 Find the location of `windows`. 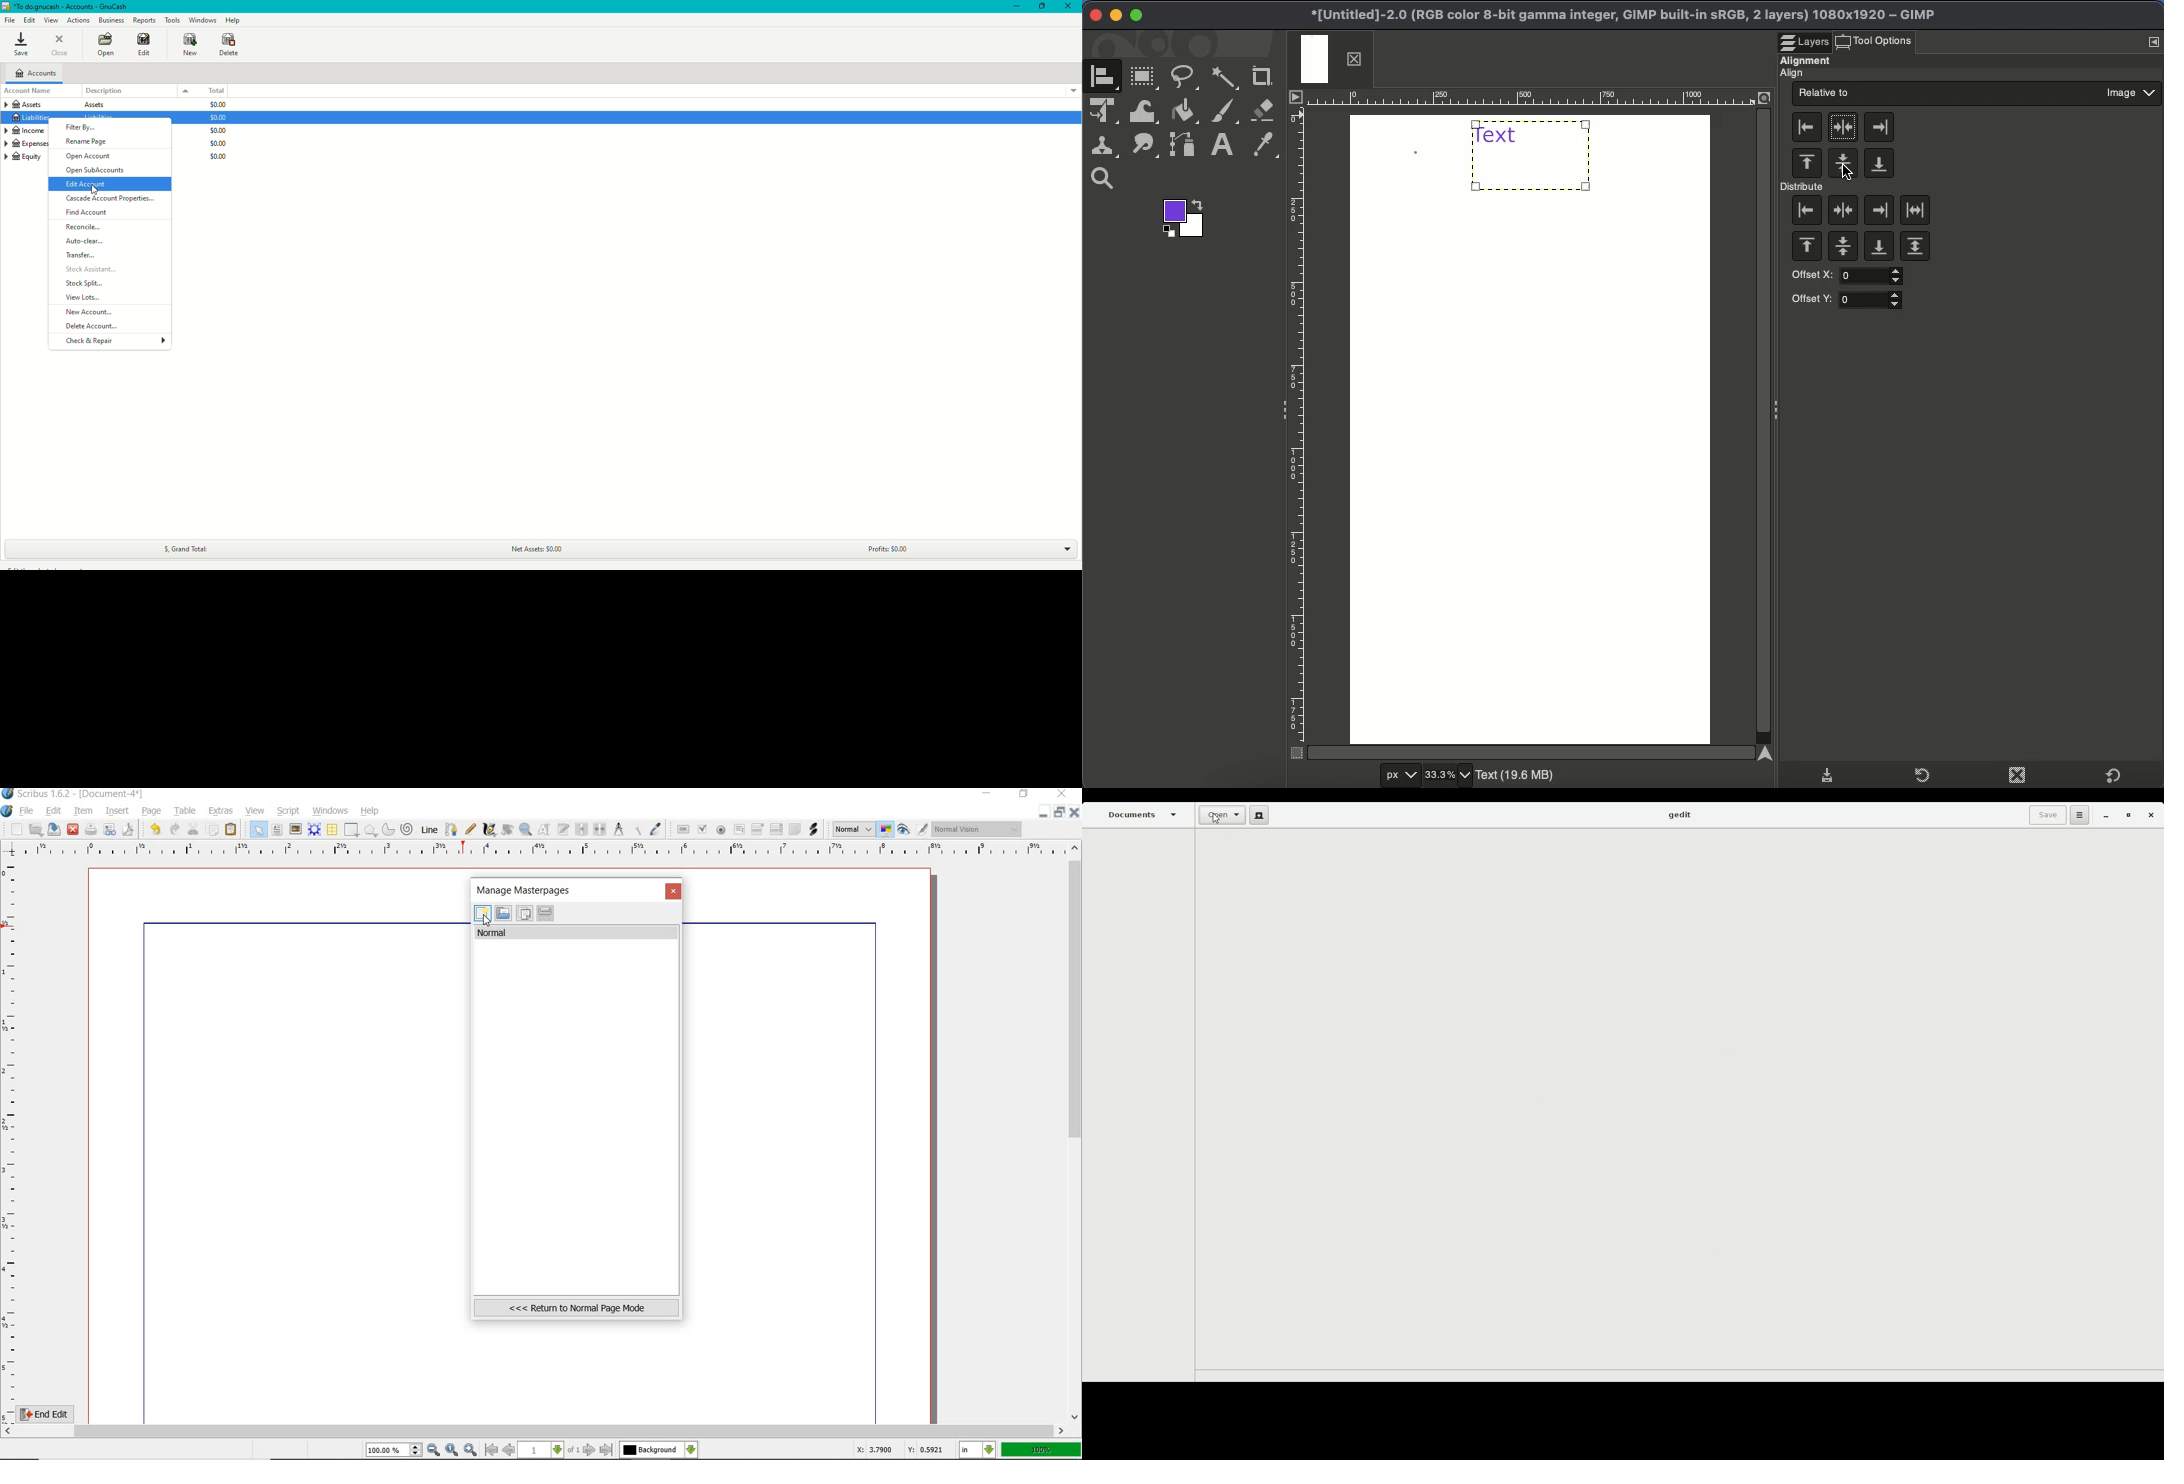

windows is located at coordinates (330, 810).